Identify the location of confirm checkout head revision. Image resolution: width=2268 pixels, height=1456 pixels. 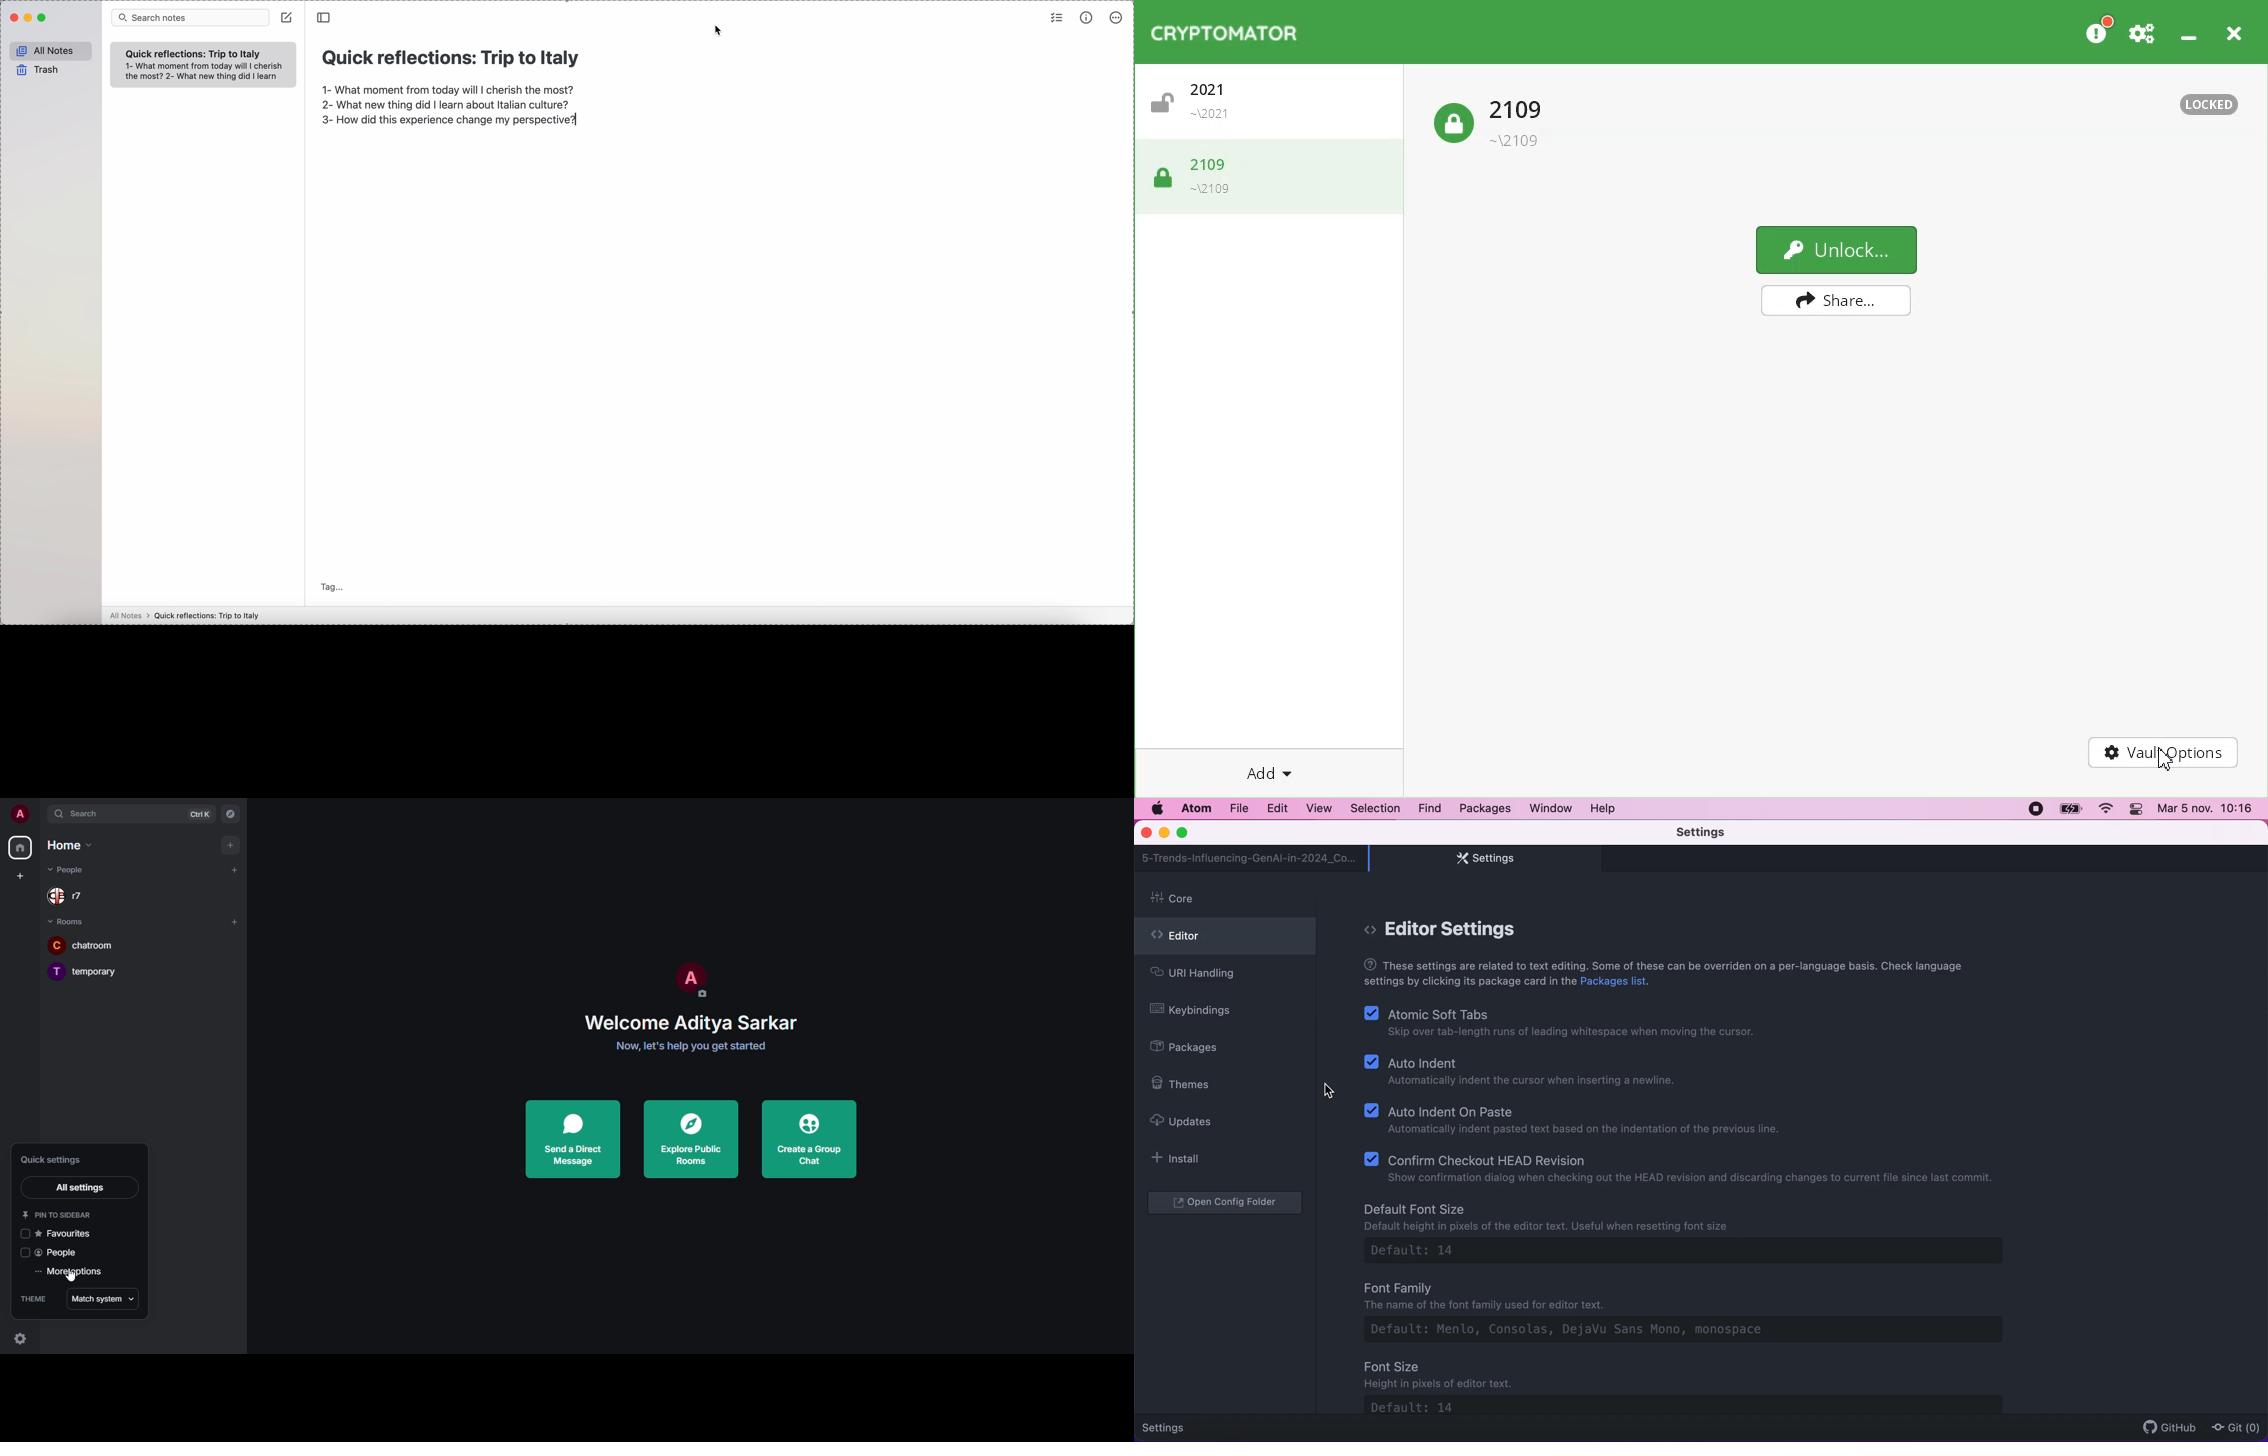
(1685, 1167).